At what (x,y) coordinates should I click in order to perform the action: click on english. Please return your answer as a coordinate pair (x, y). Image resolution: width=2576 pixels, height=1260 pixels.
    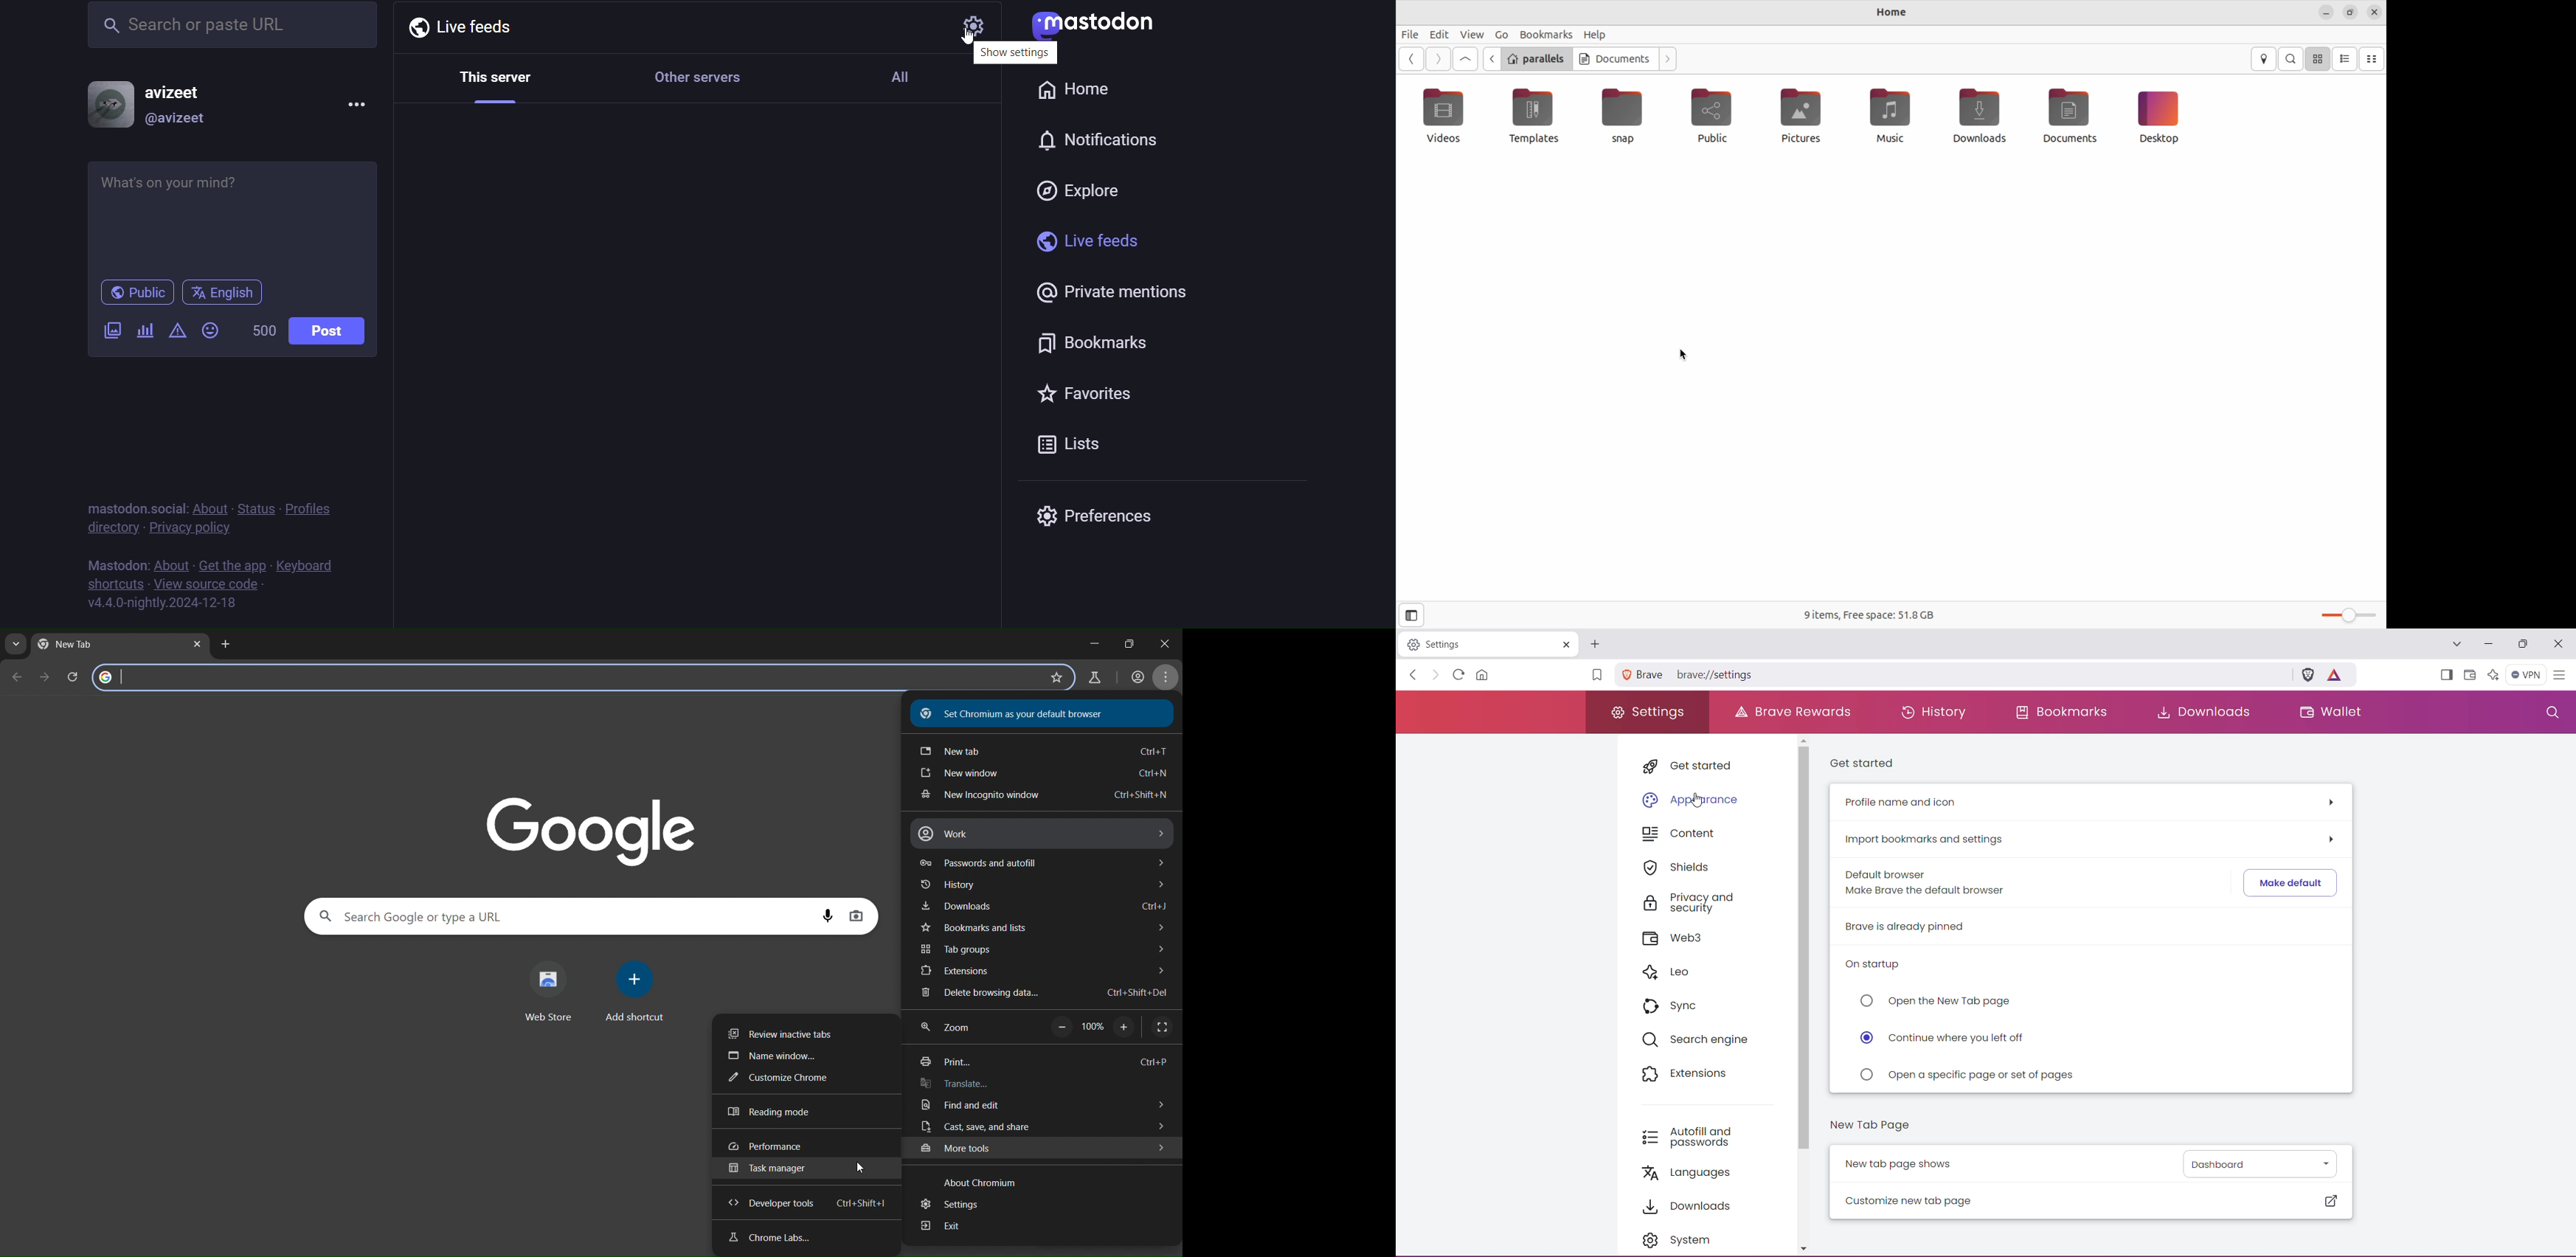
    Looking at the image, I should click on (224, 294).